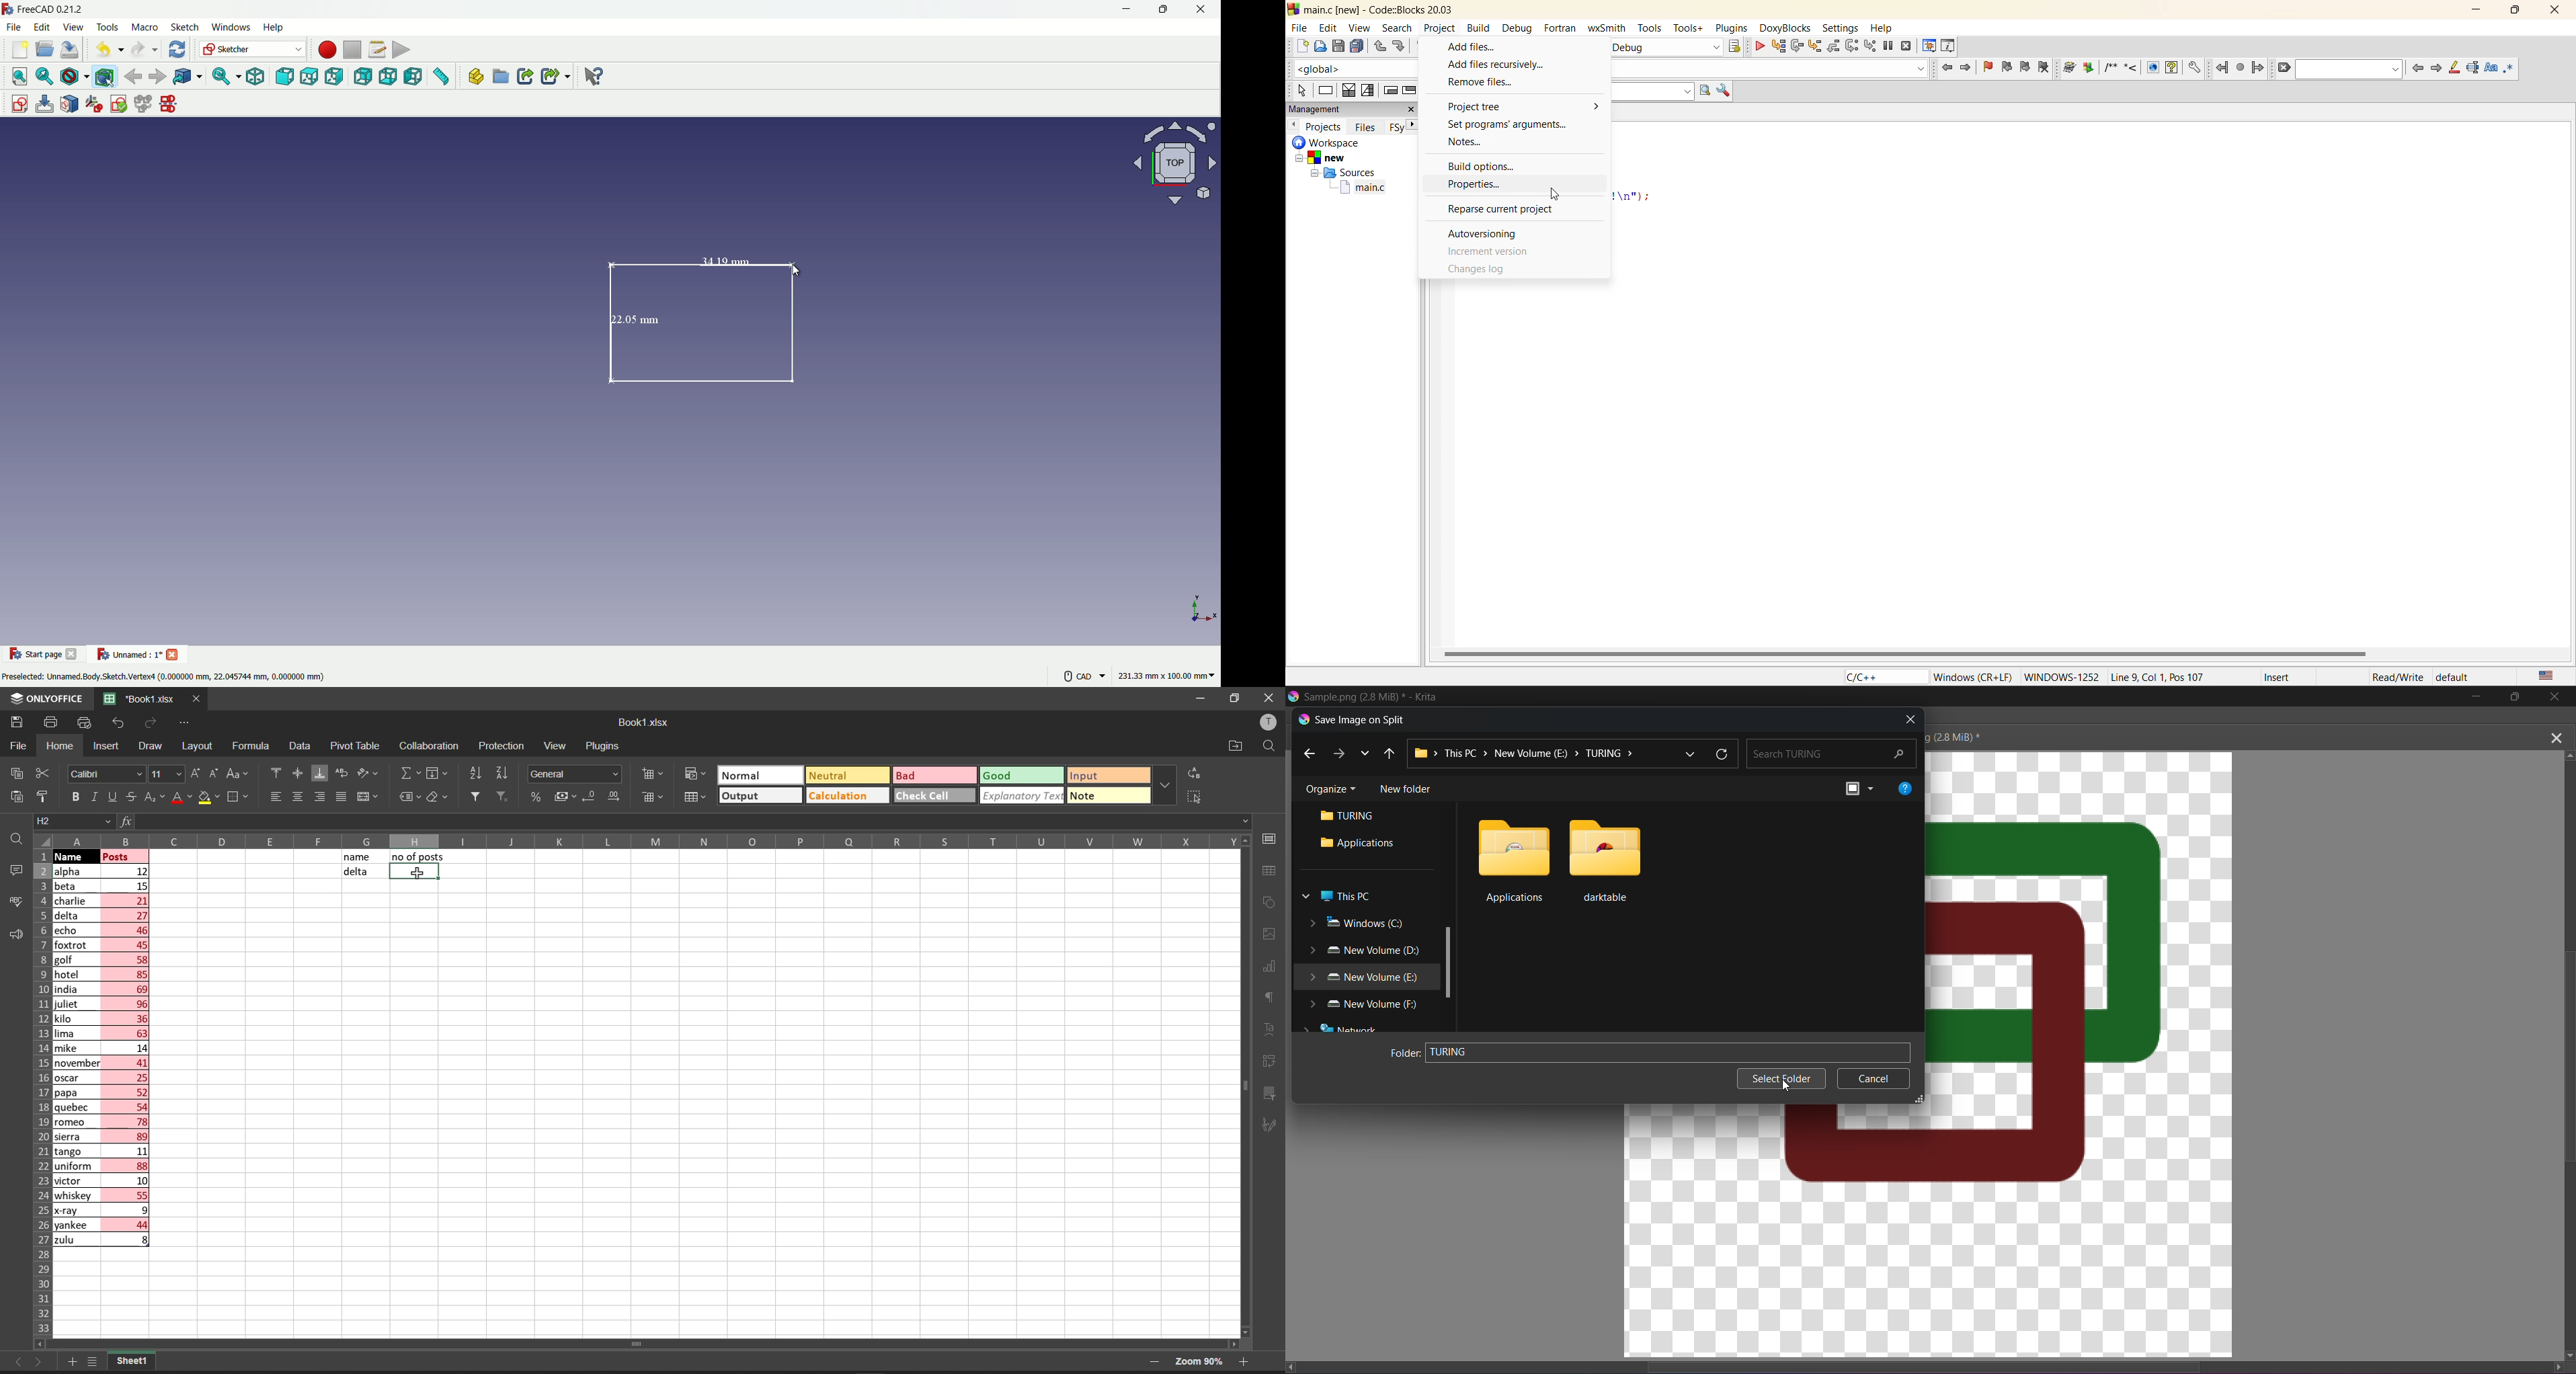 The width and height of the screenshot is (2576, 1400). Describe the element at coordinates (1297, 29) in the screenshot. I see `file` at that location.